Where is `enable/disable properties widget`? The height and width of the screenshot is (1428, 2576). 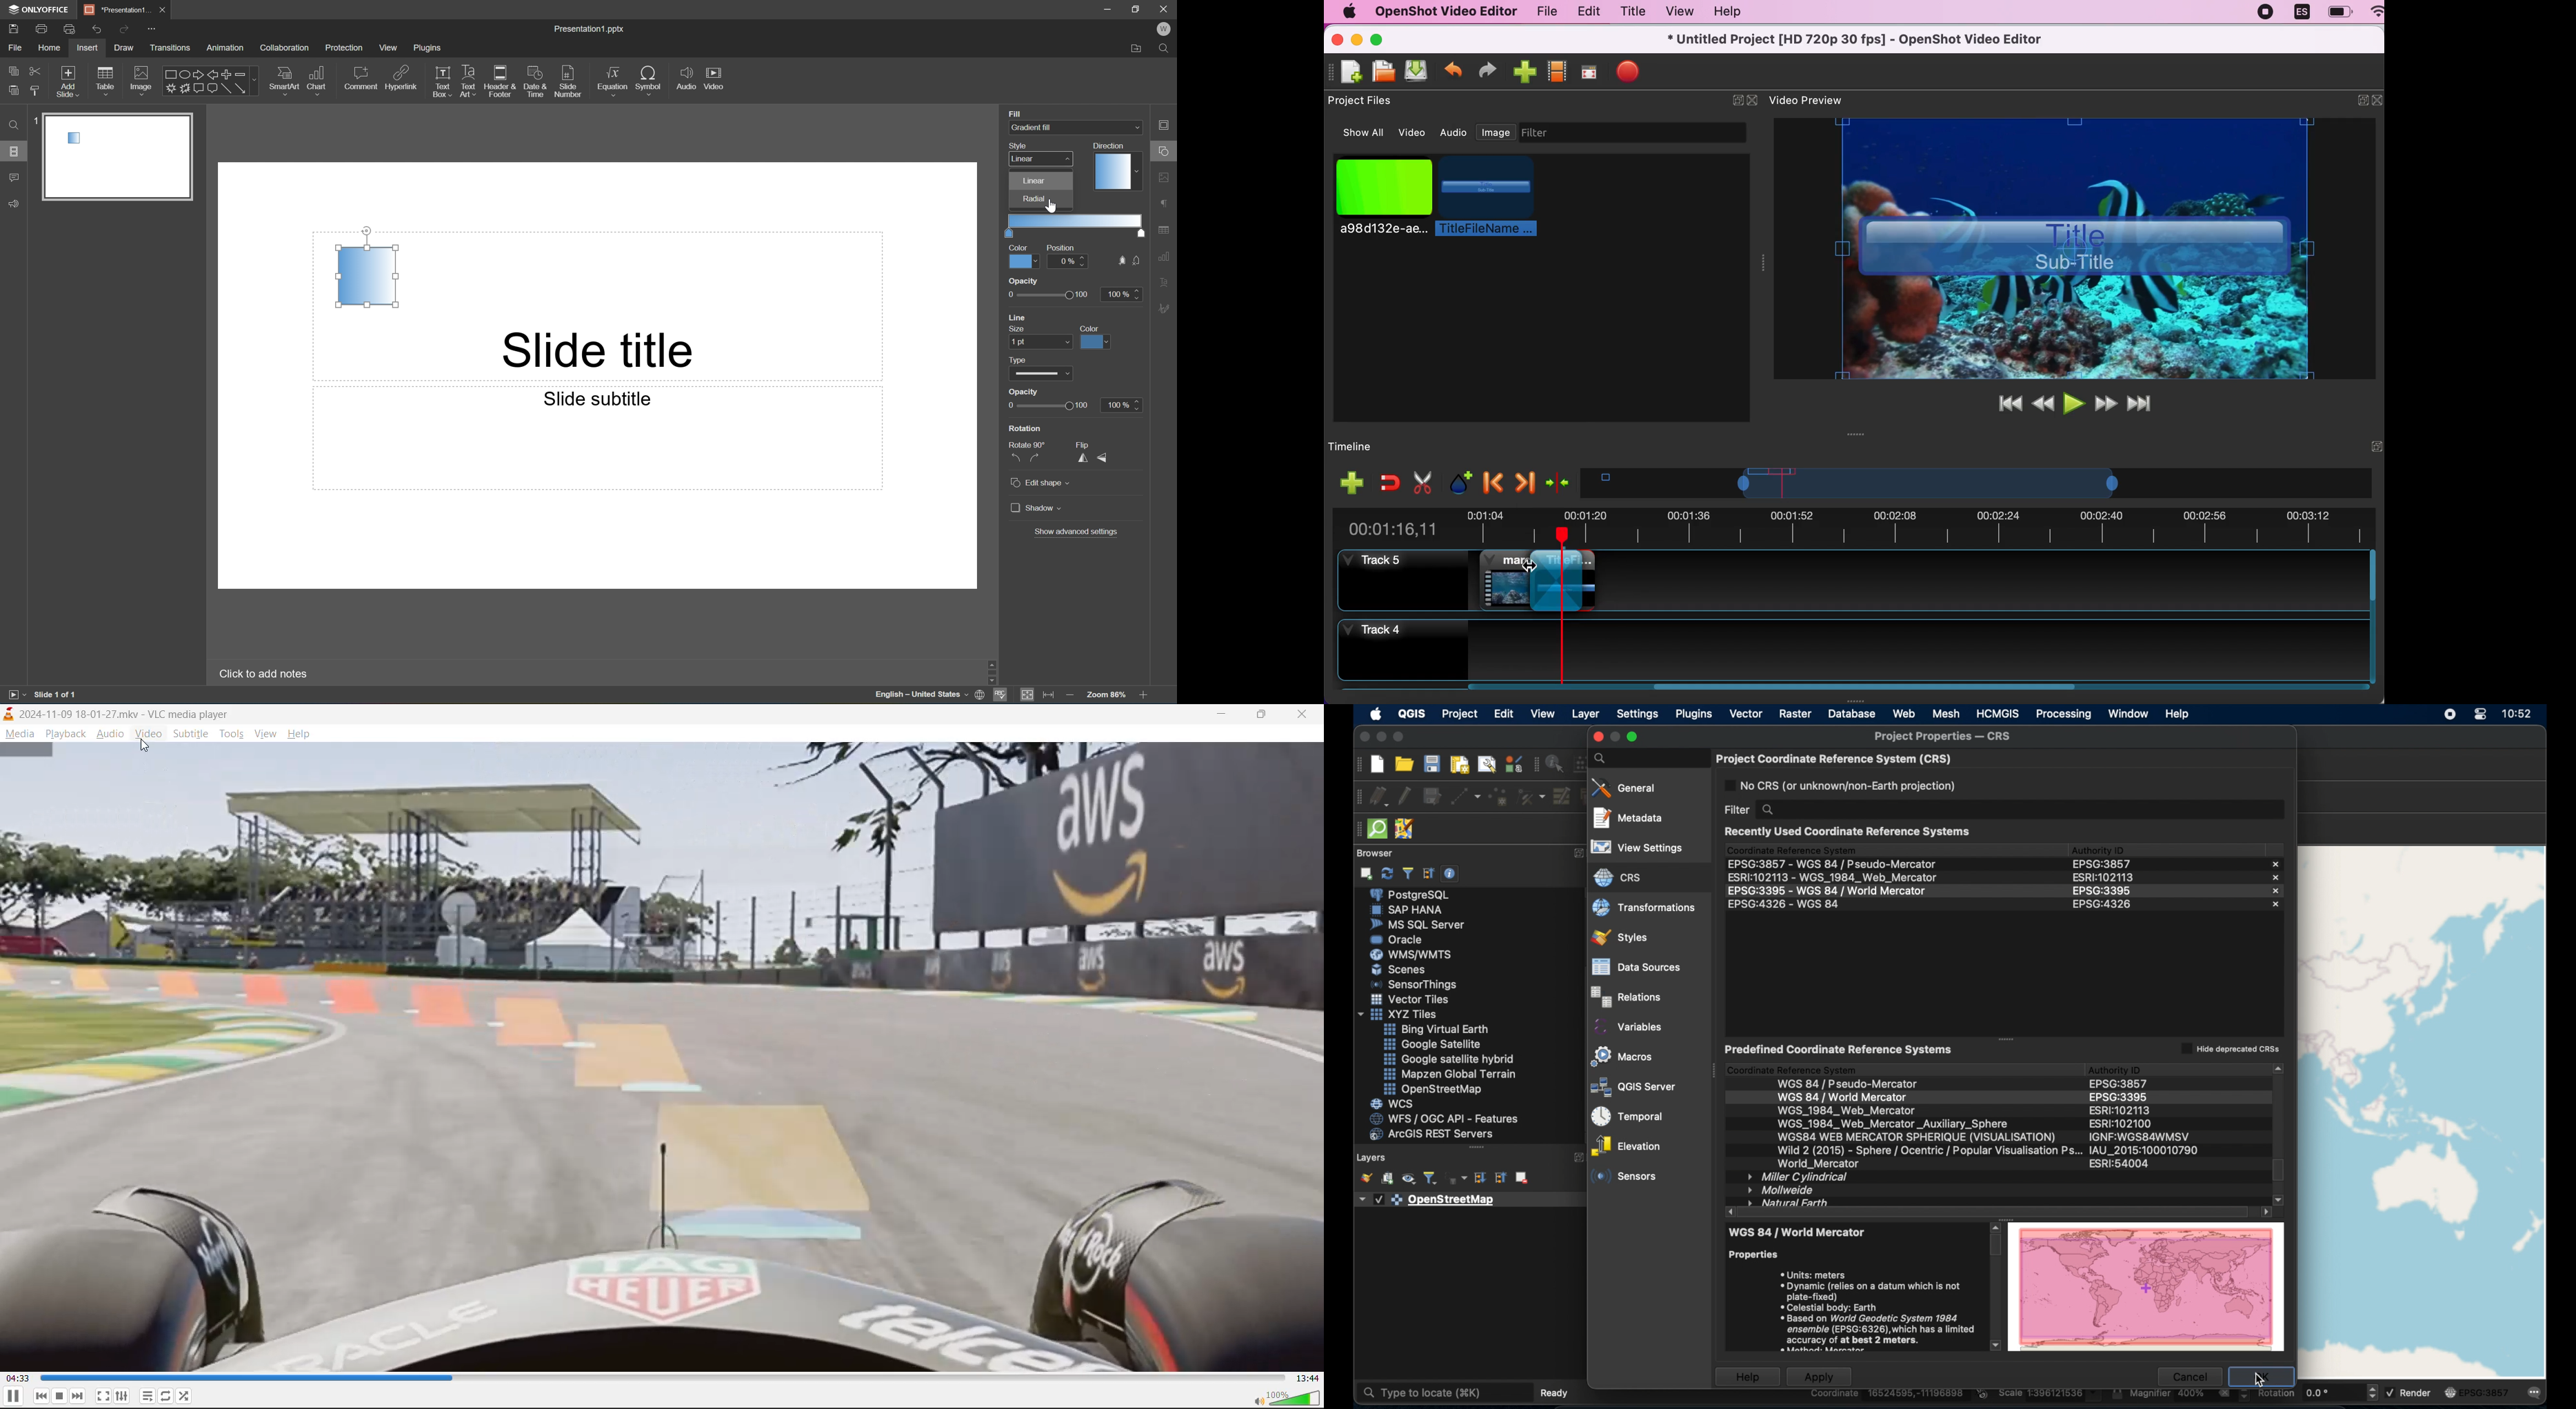
enable/disable properties widget is located at coordinates (1452, 874).